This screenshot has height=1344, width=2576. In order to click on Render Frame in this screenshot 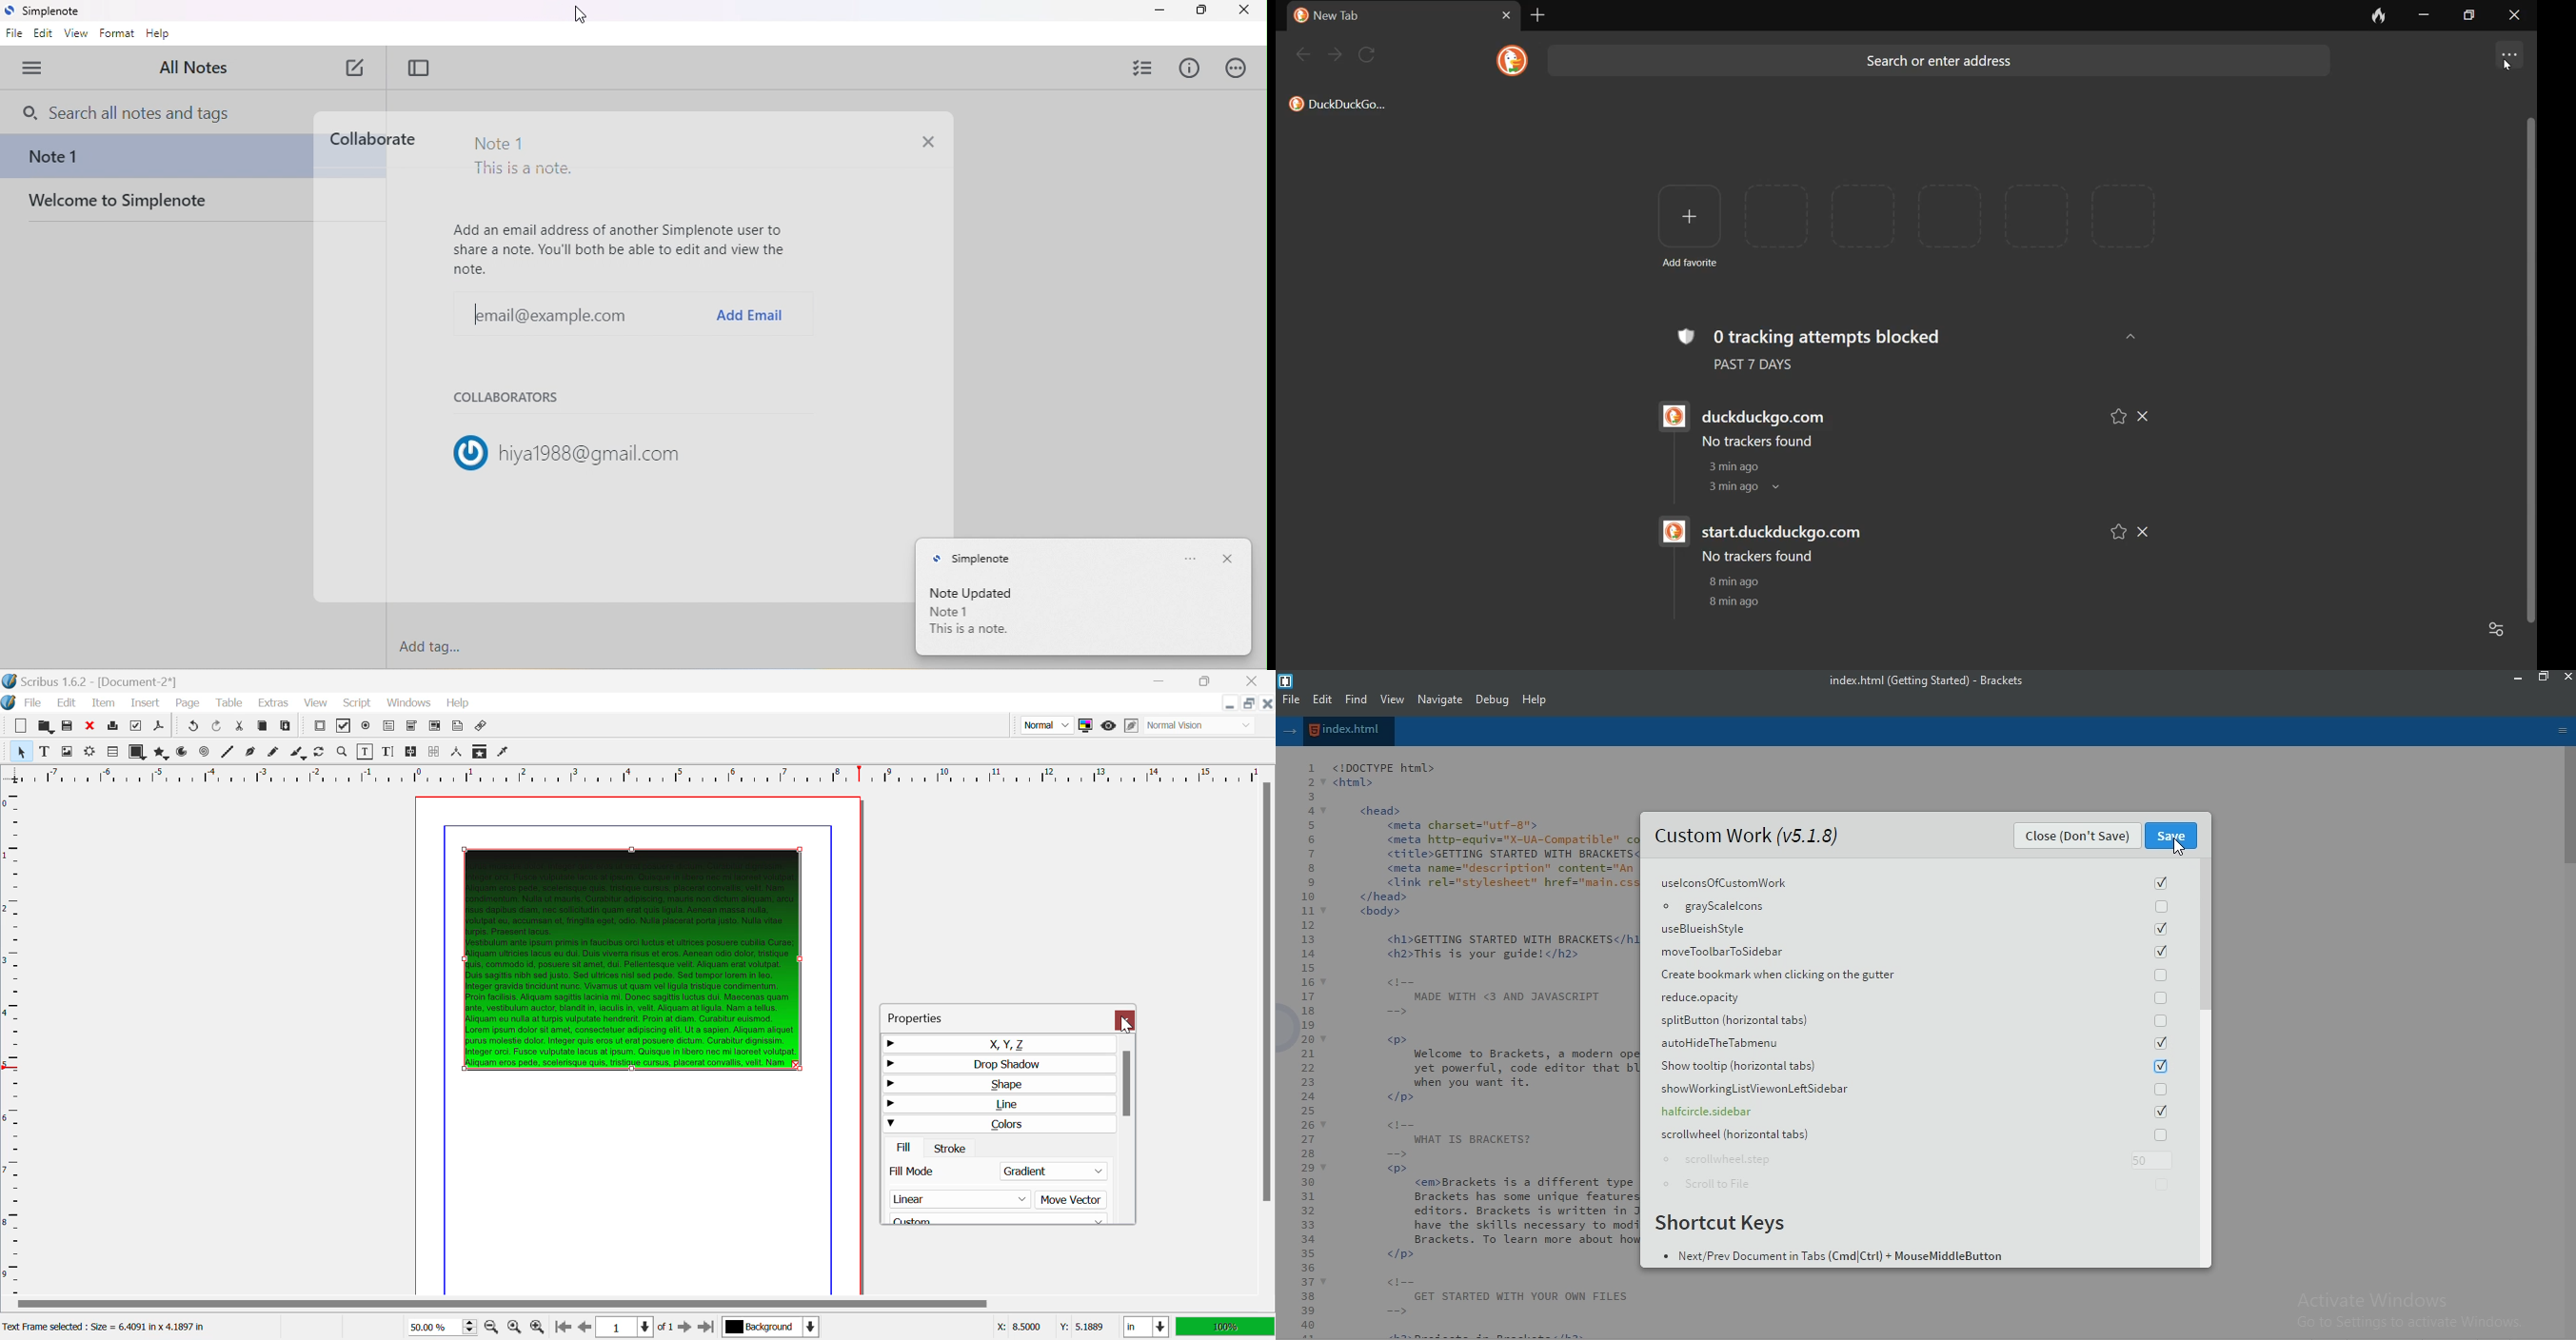, I will do `click(89, 753)`.